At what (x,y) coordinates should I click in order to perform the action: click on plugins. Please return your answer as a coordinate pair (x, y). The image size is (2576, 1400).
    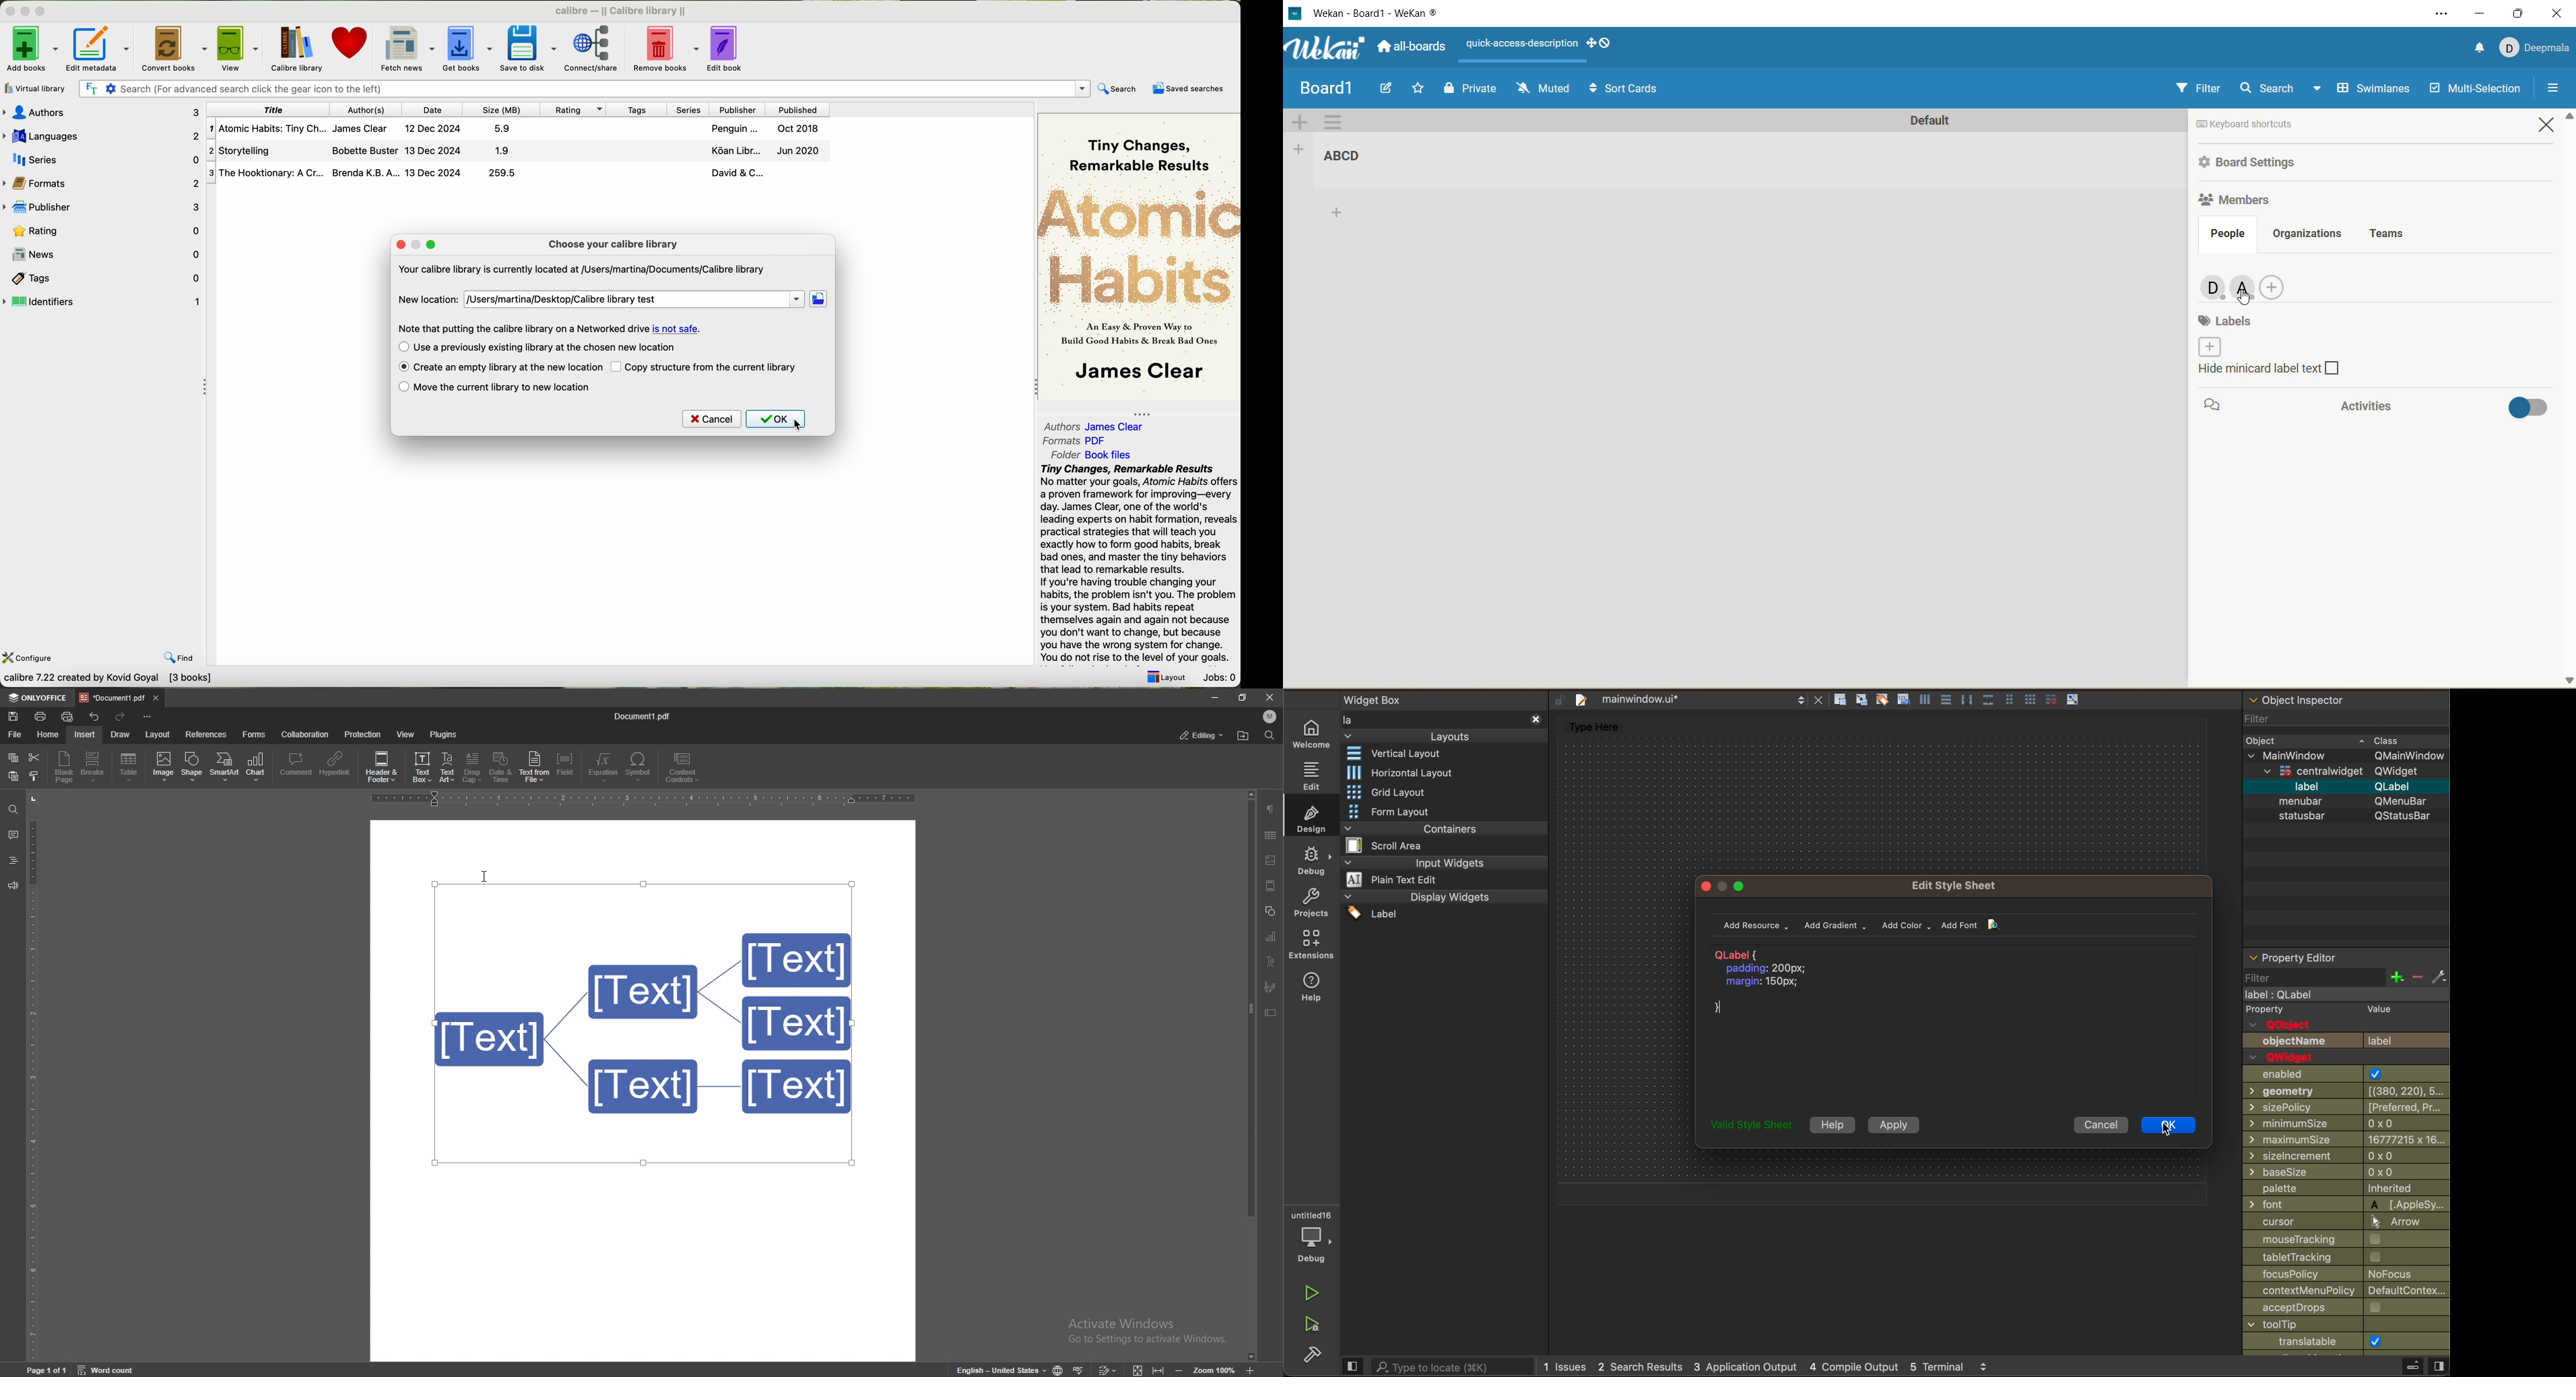
    Looking at the image, I should click on (444, 735).